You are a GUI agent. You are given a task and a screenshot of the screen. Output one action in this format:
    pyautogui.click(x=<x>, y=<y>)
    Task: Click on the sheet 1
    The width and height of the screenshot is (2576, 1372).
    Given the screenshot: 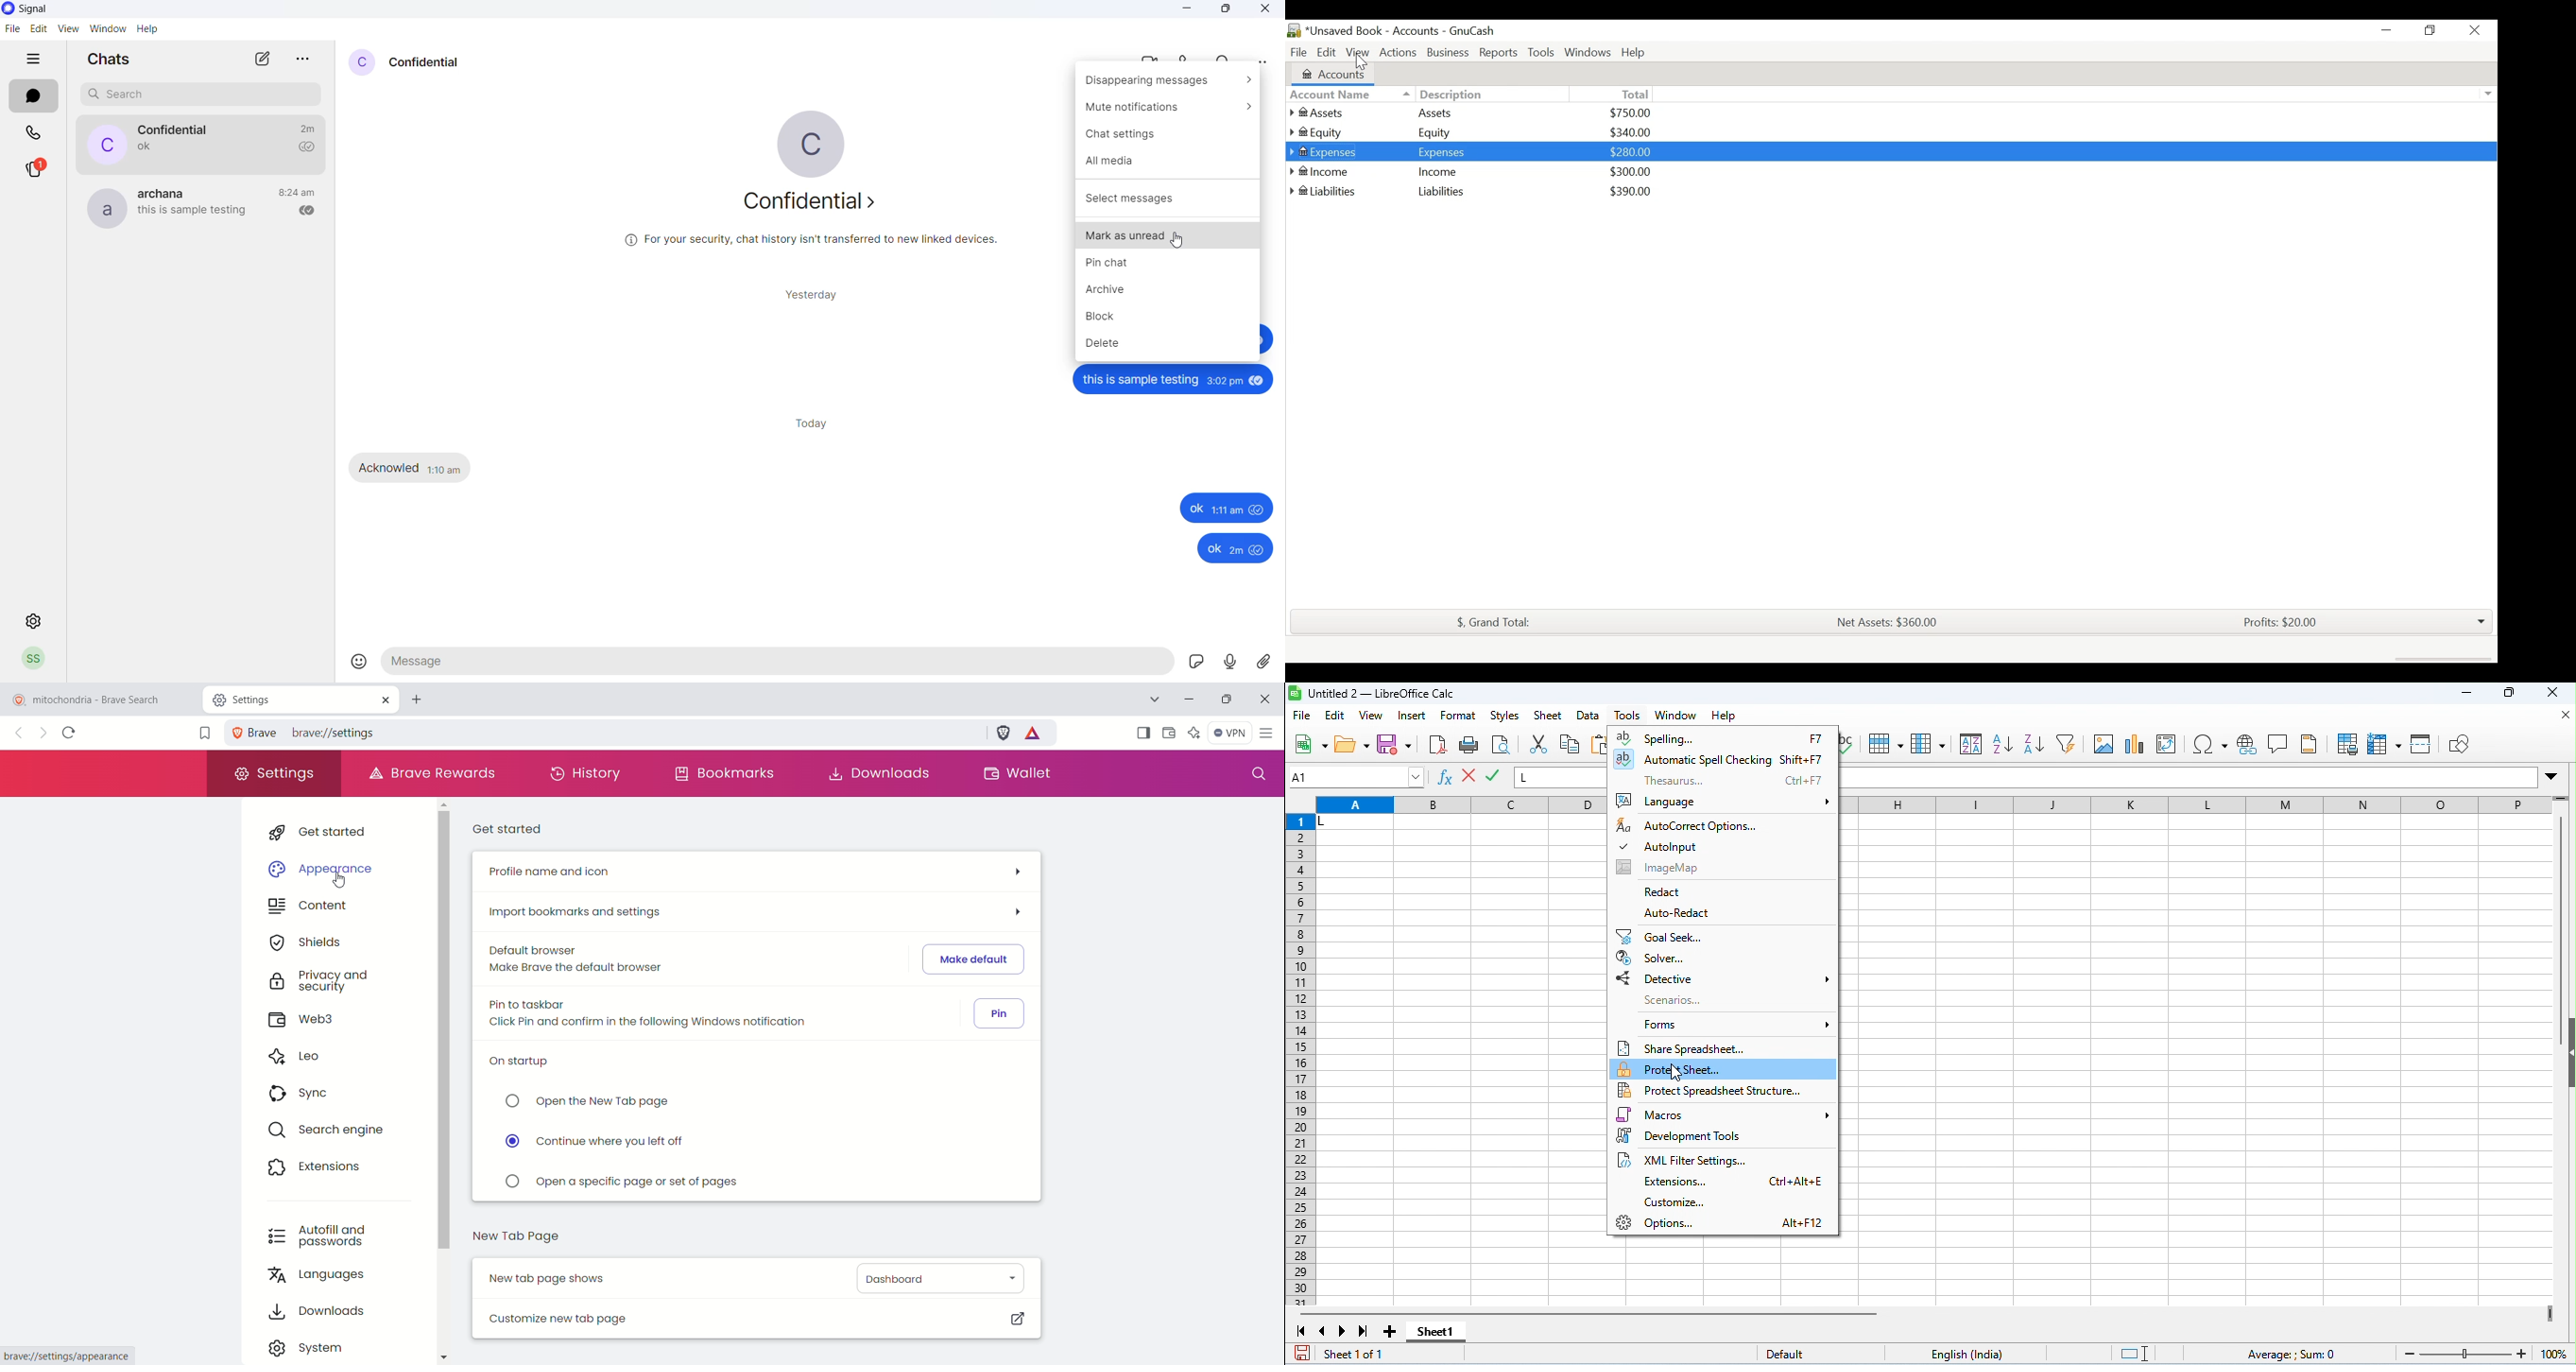 What is the action you would take?
    pyautogui.click(x=1434, y=1331)
    